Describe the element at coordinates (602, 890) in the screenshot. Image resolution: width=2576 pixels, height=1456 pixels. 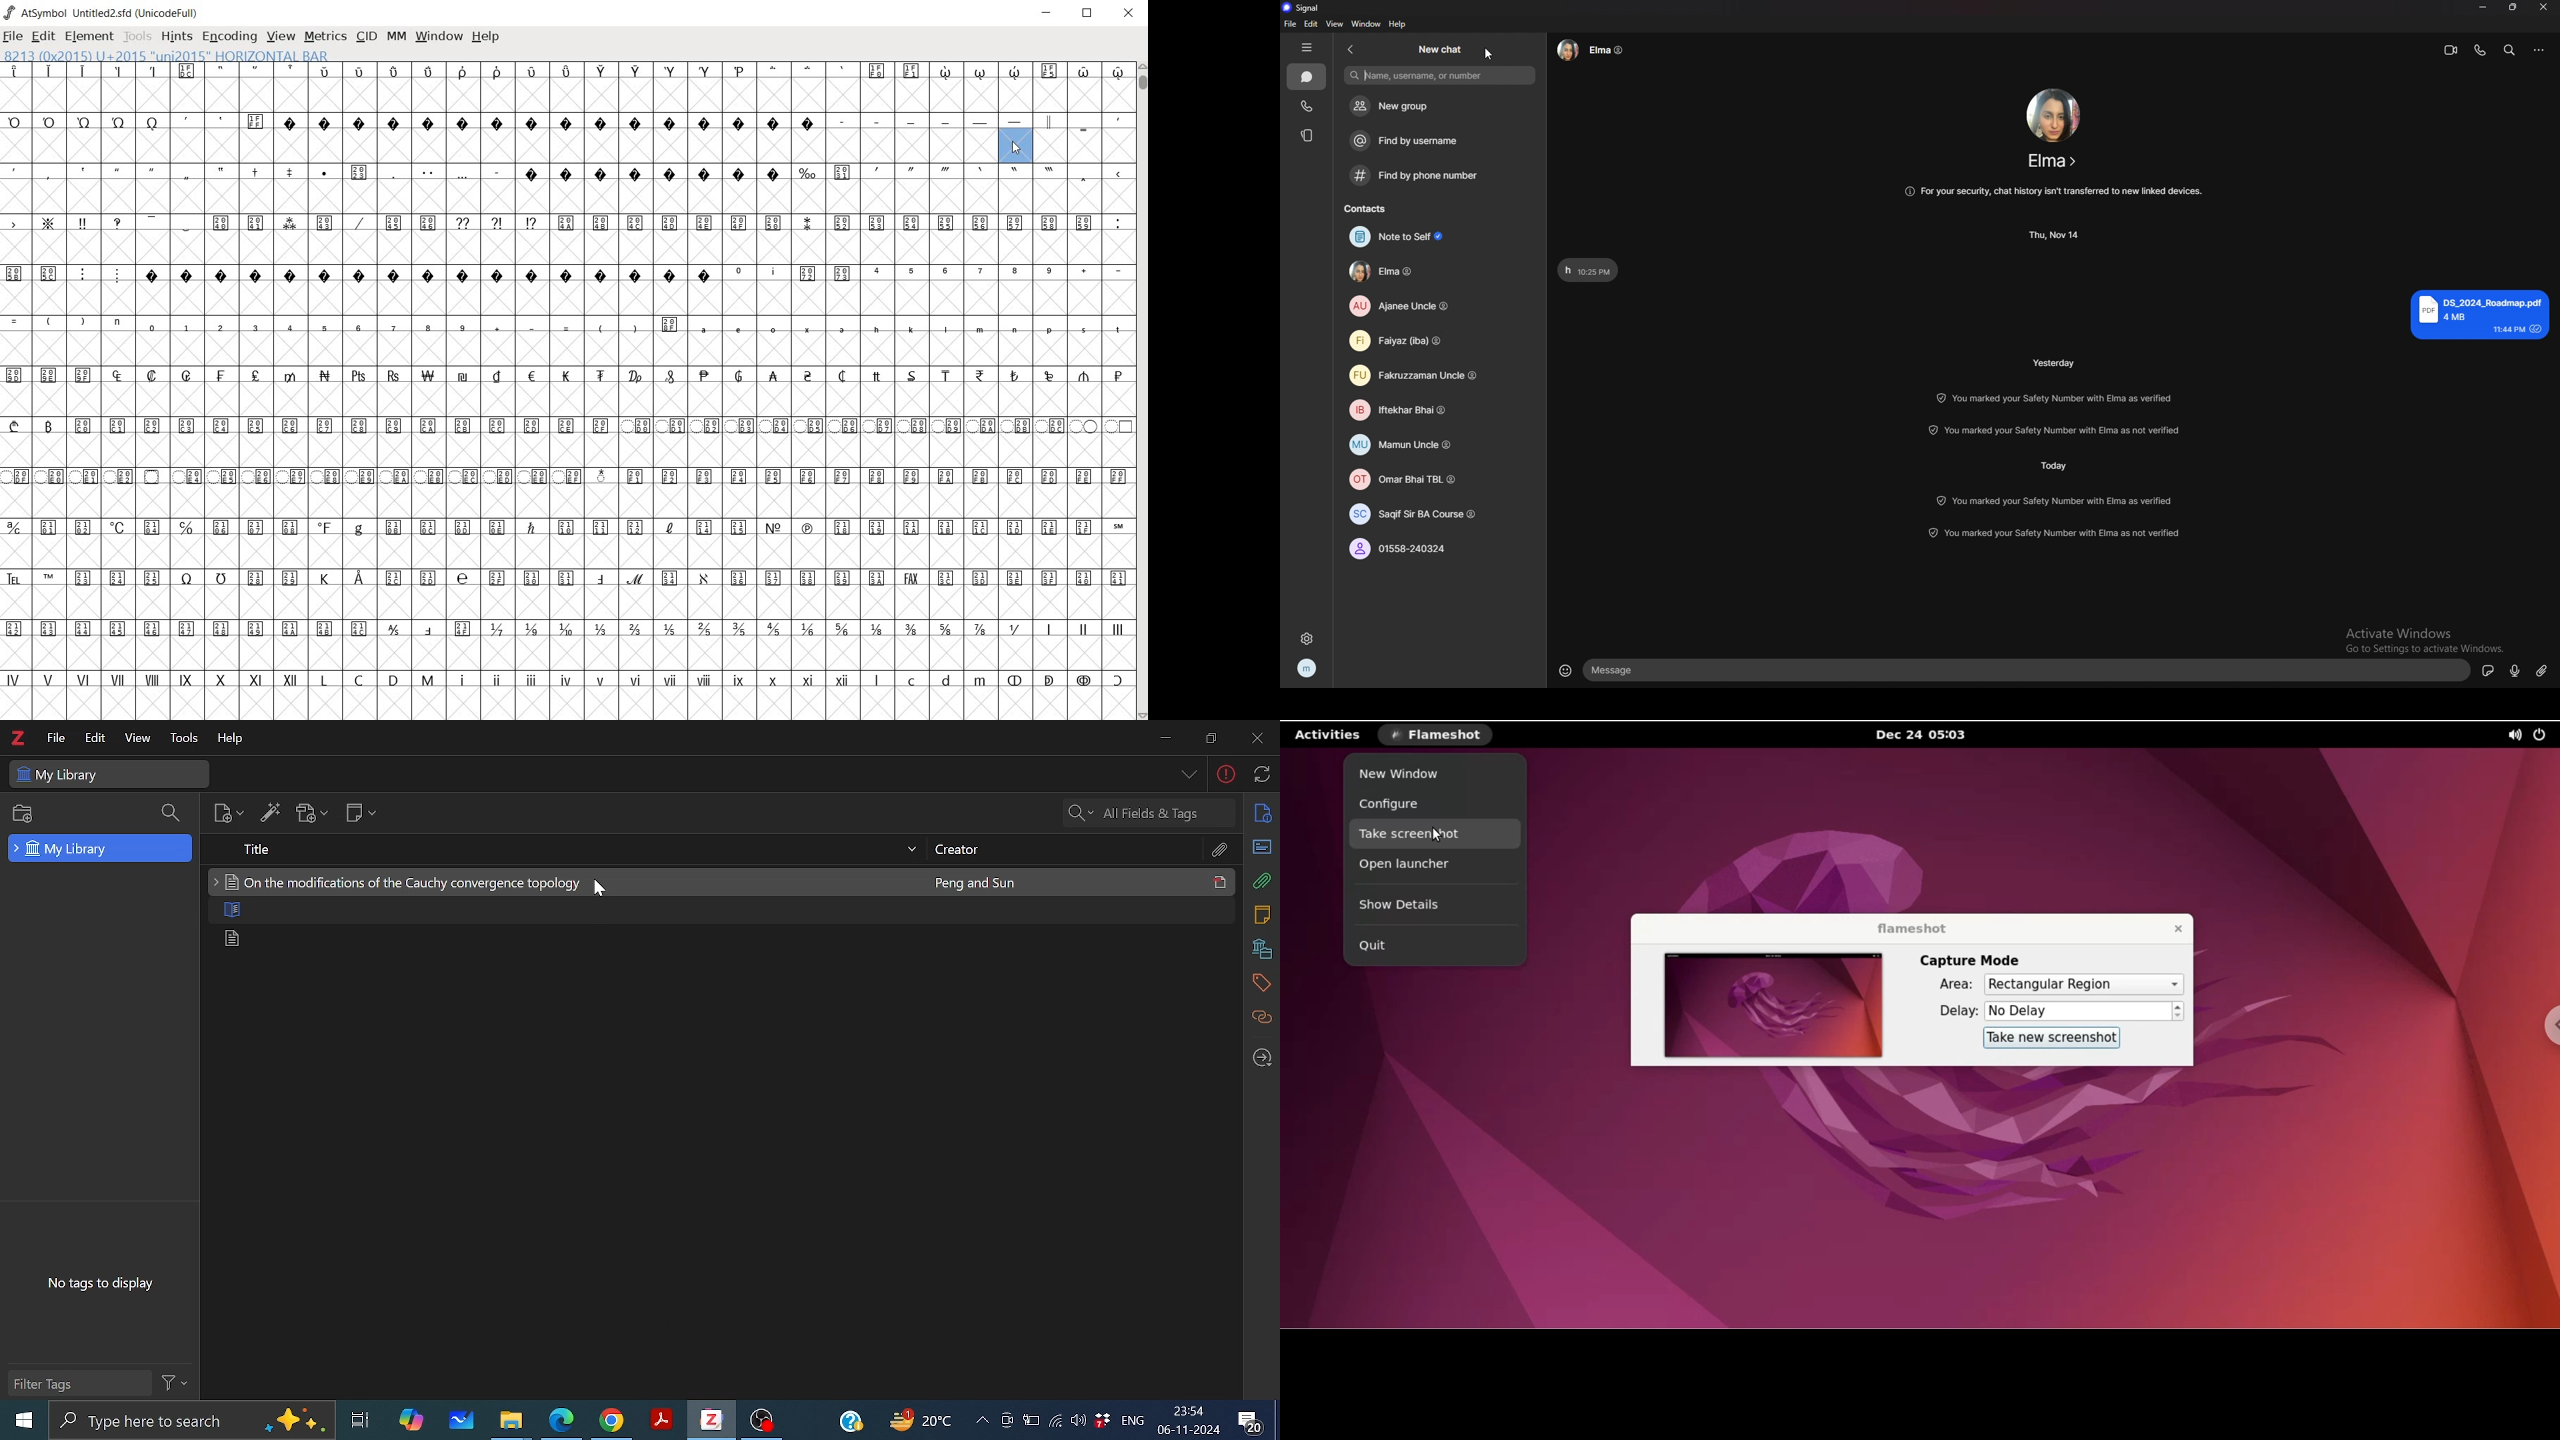
I see `` at that location.